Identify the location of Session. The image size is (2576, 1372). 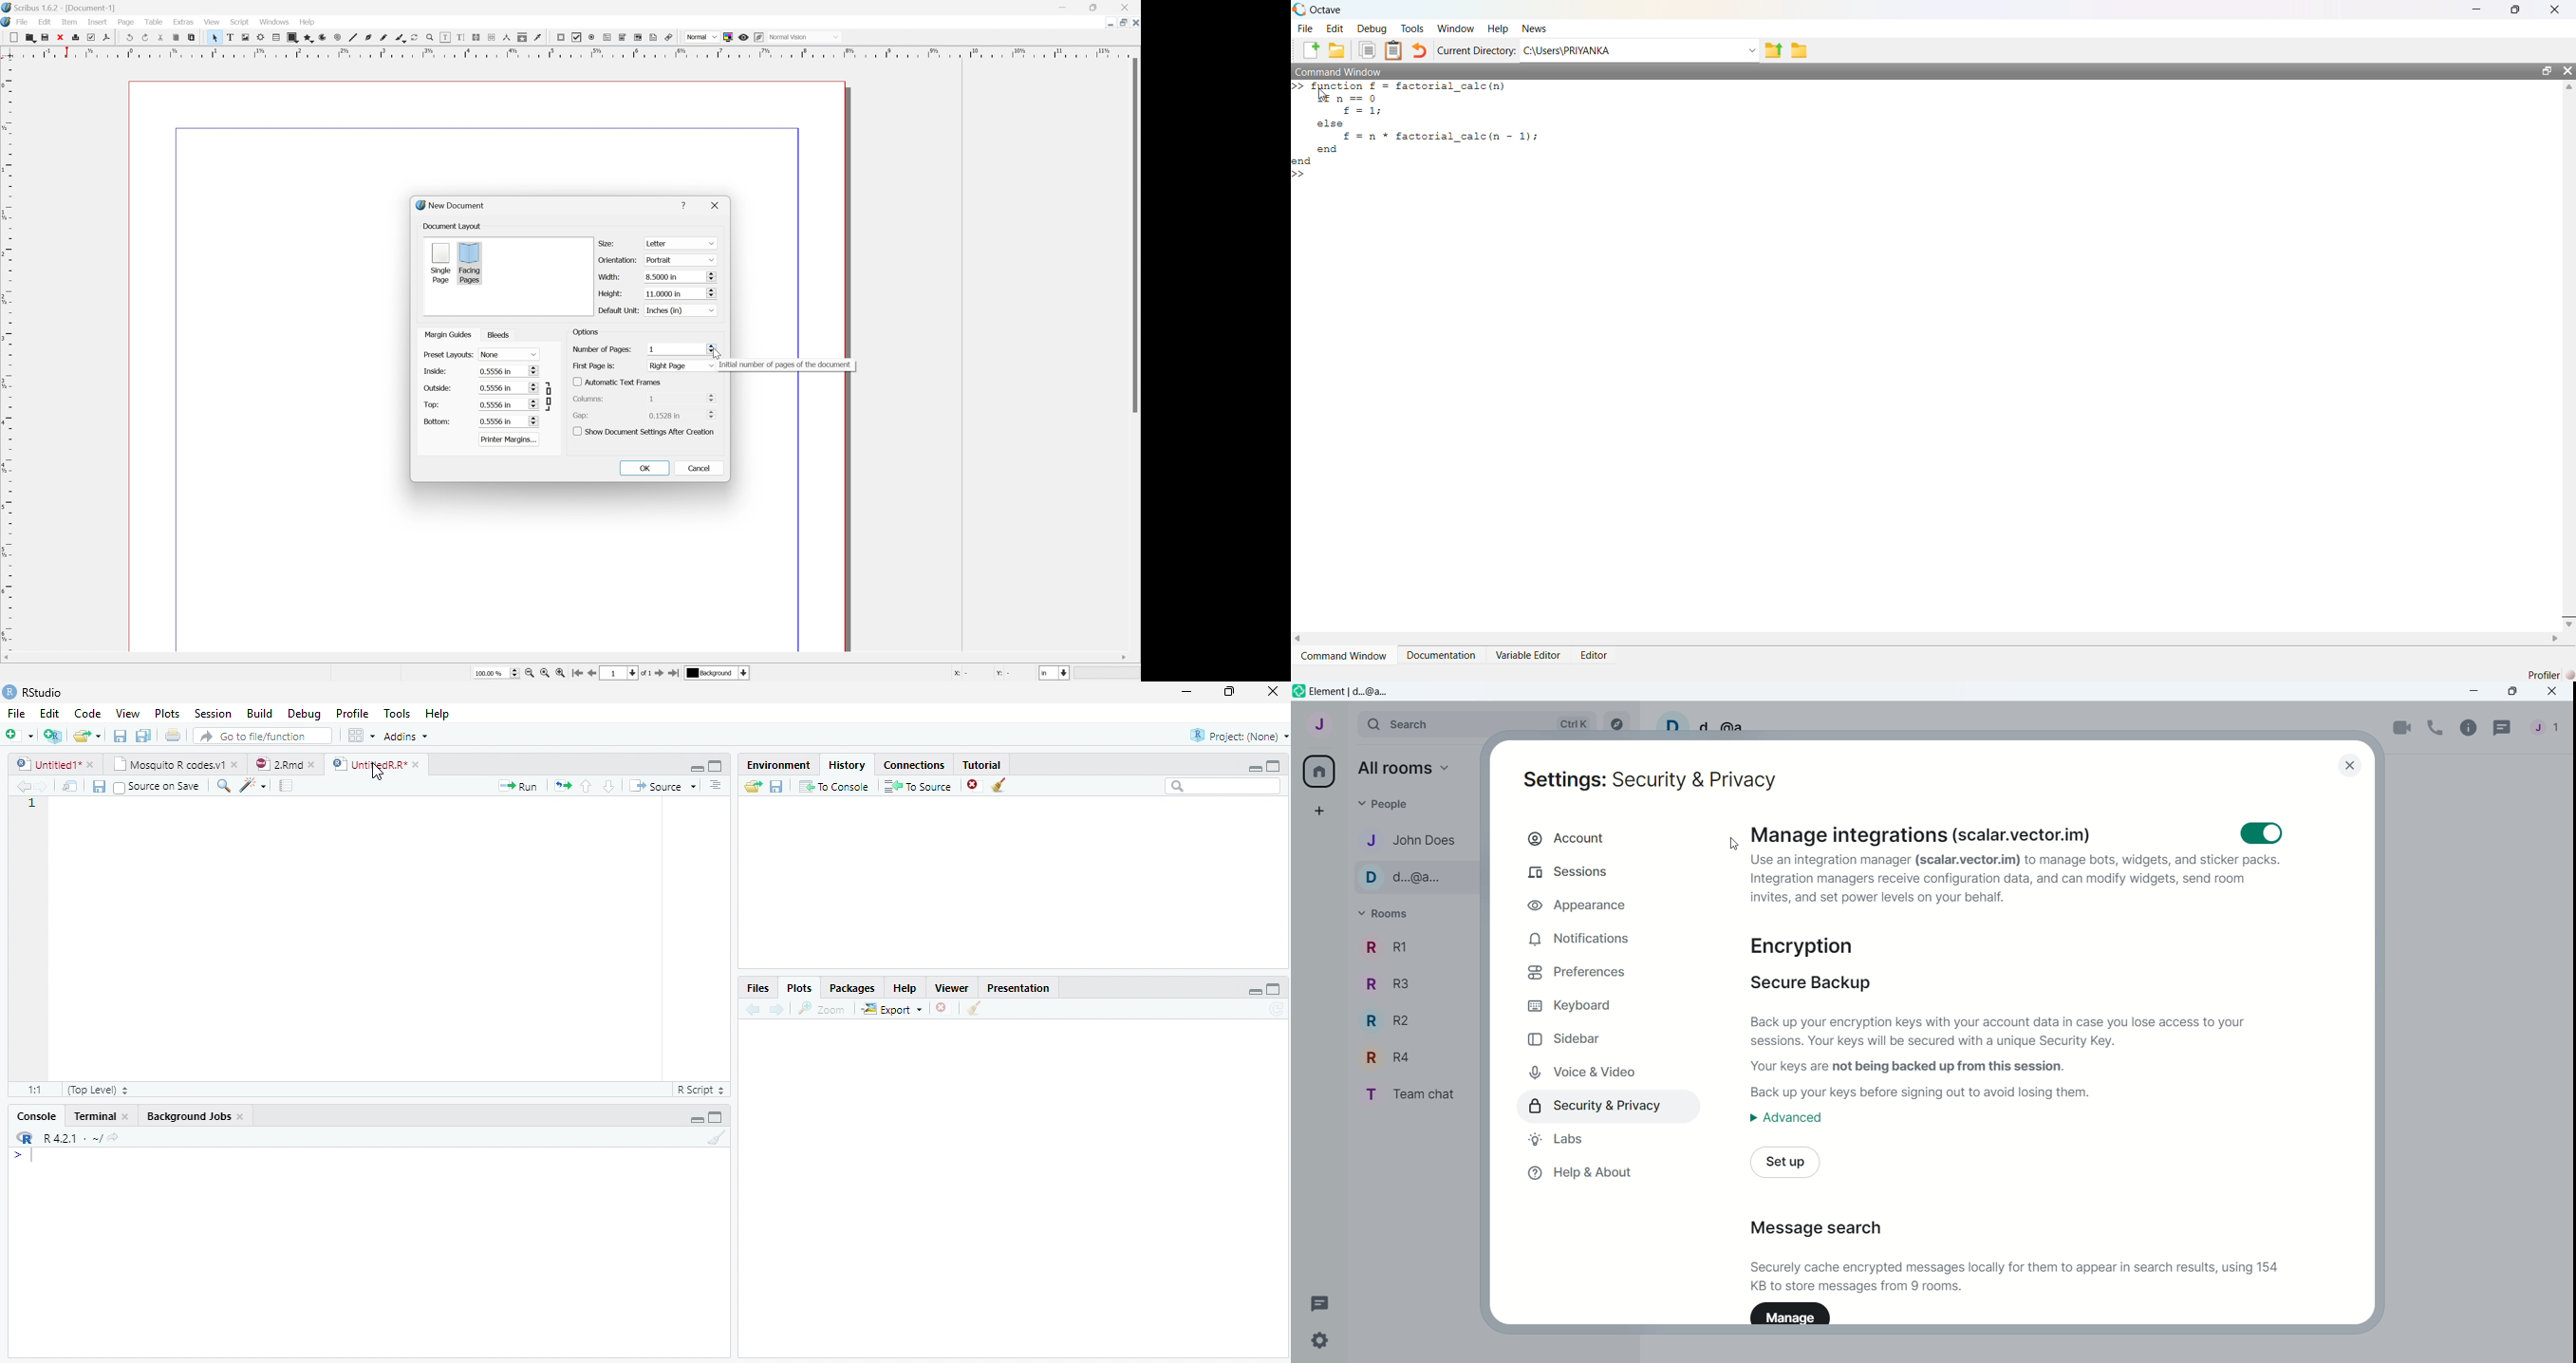
(213, 715).